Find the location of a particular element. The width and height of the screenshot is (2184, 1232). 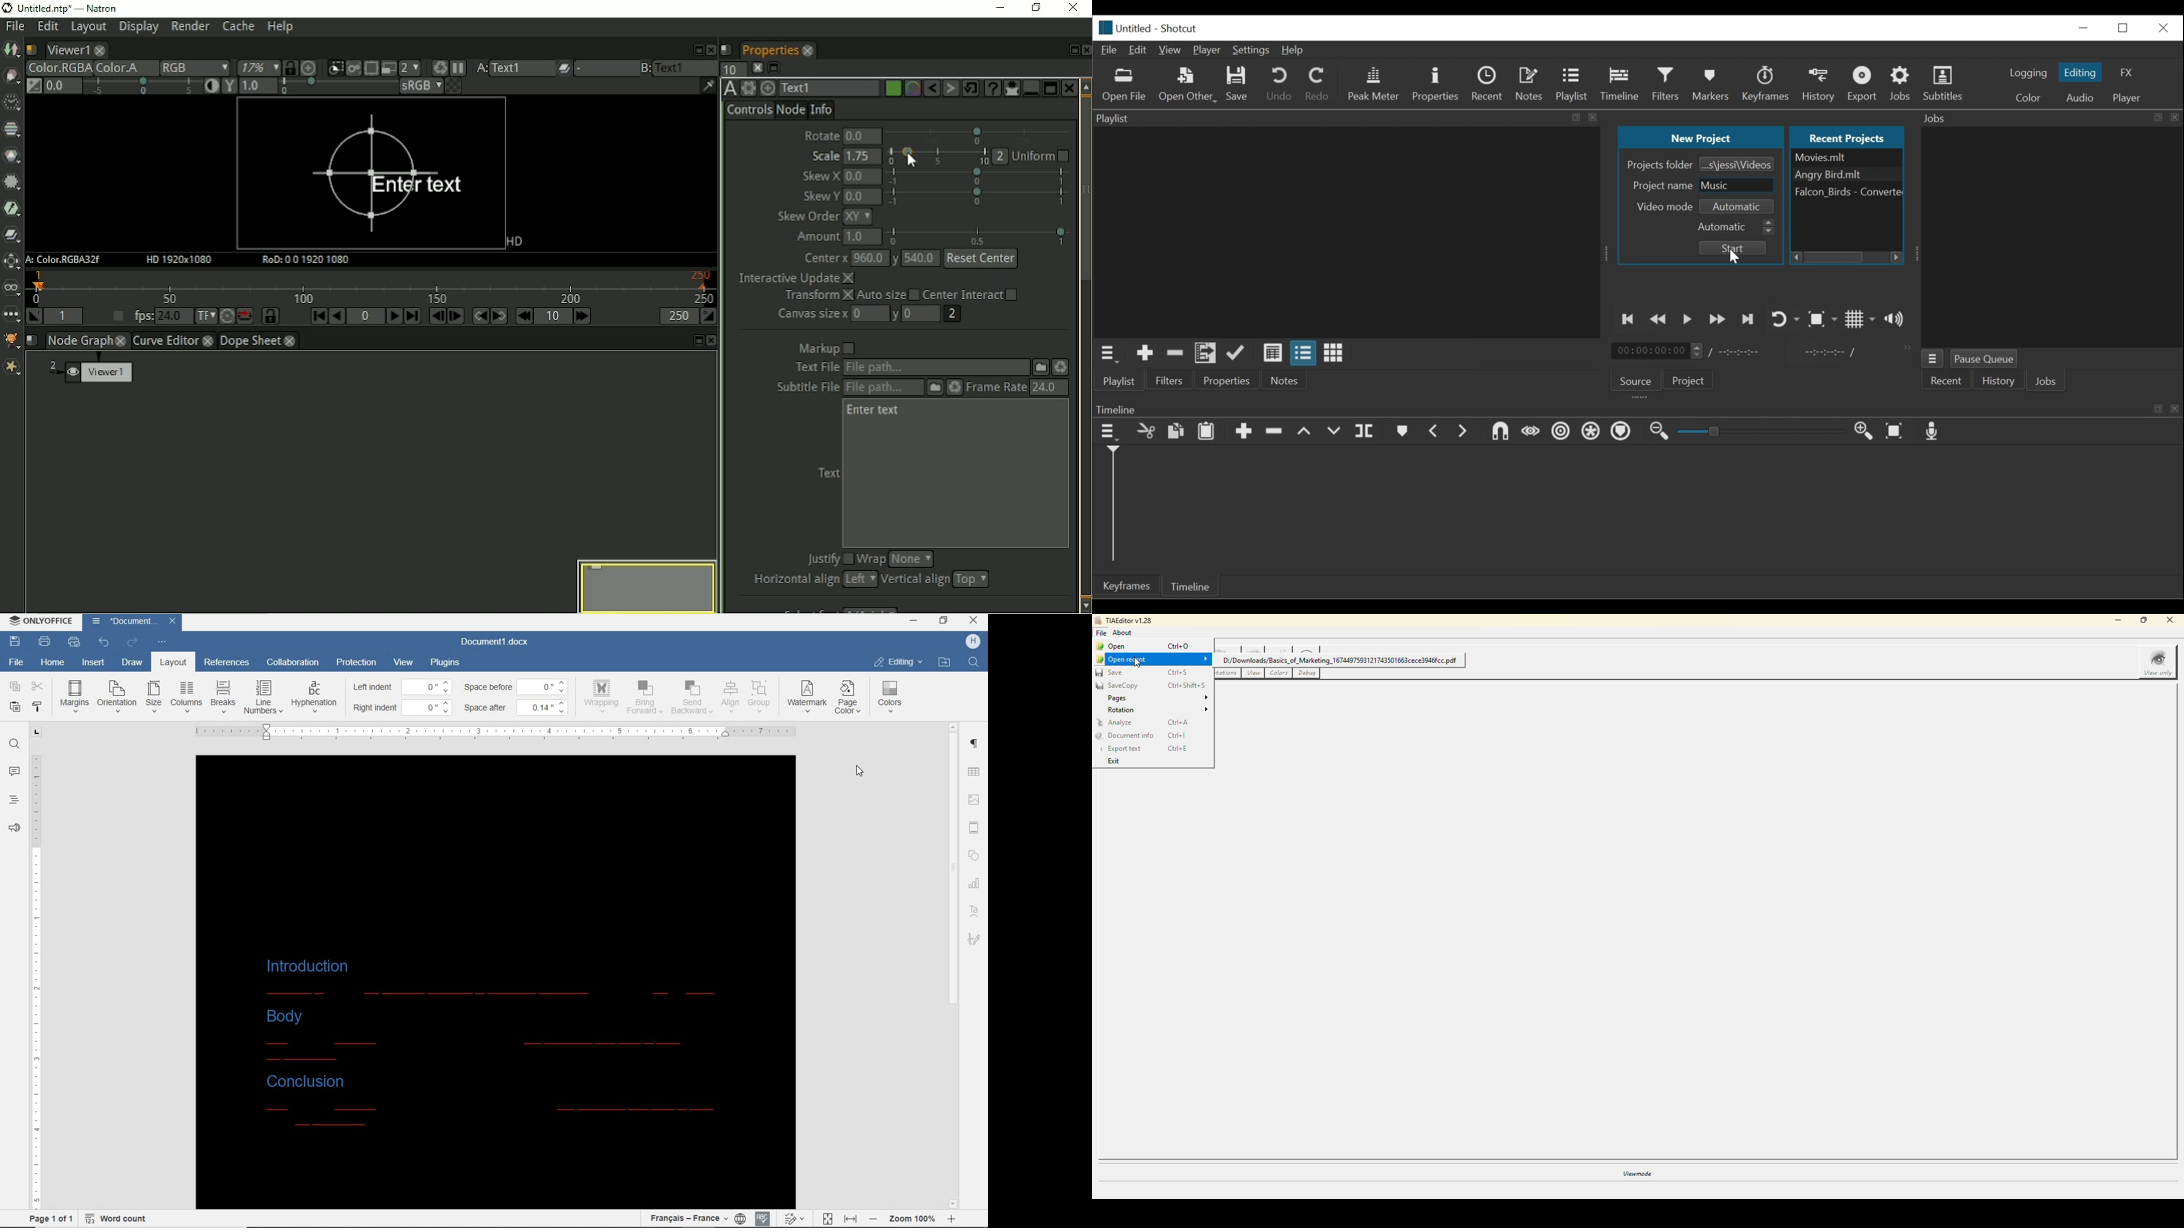

Filters is located at coordinates (1667, 85).